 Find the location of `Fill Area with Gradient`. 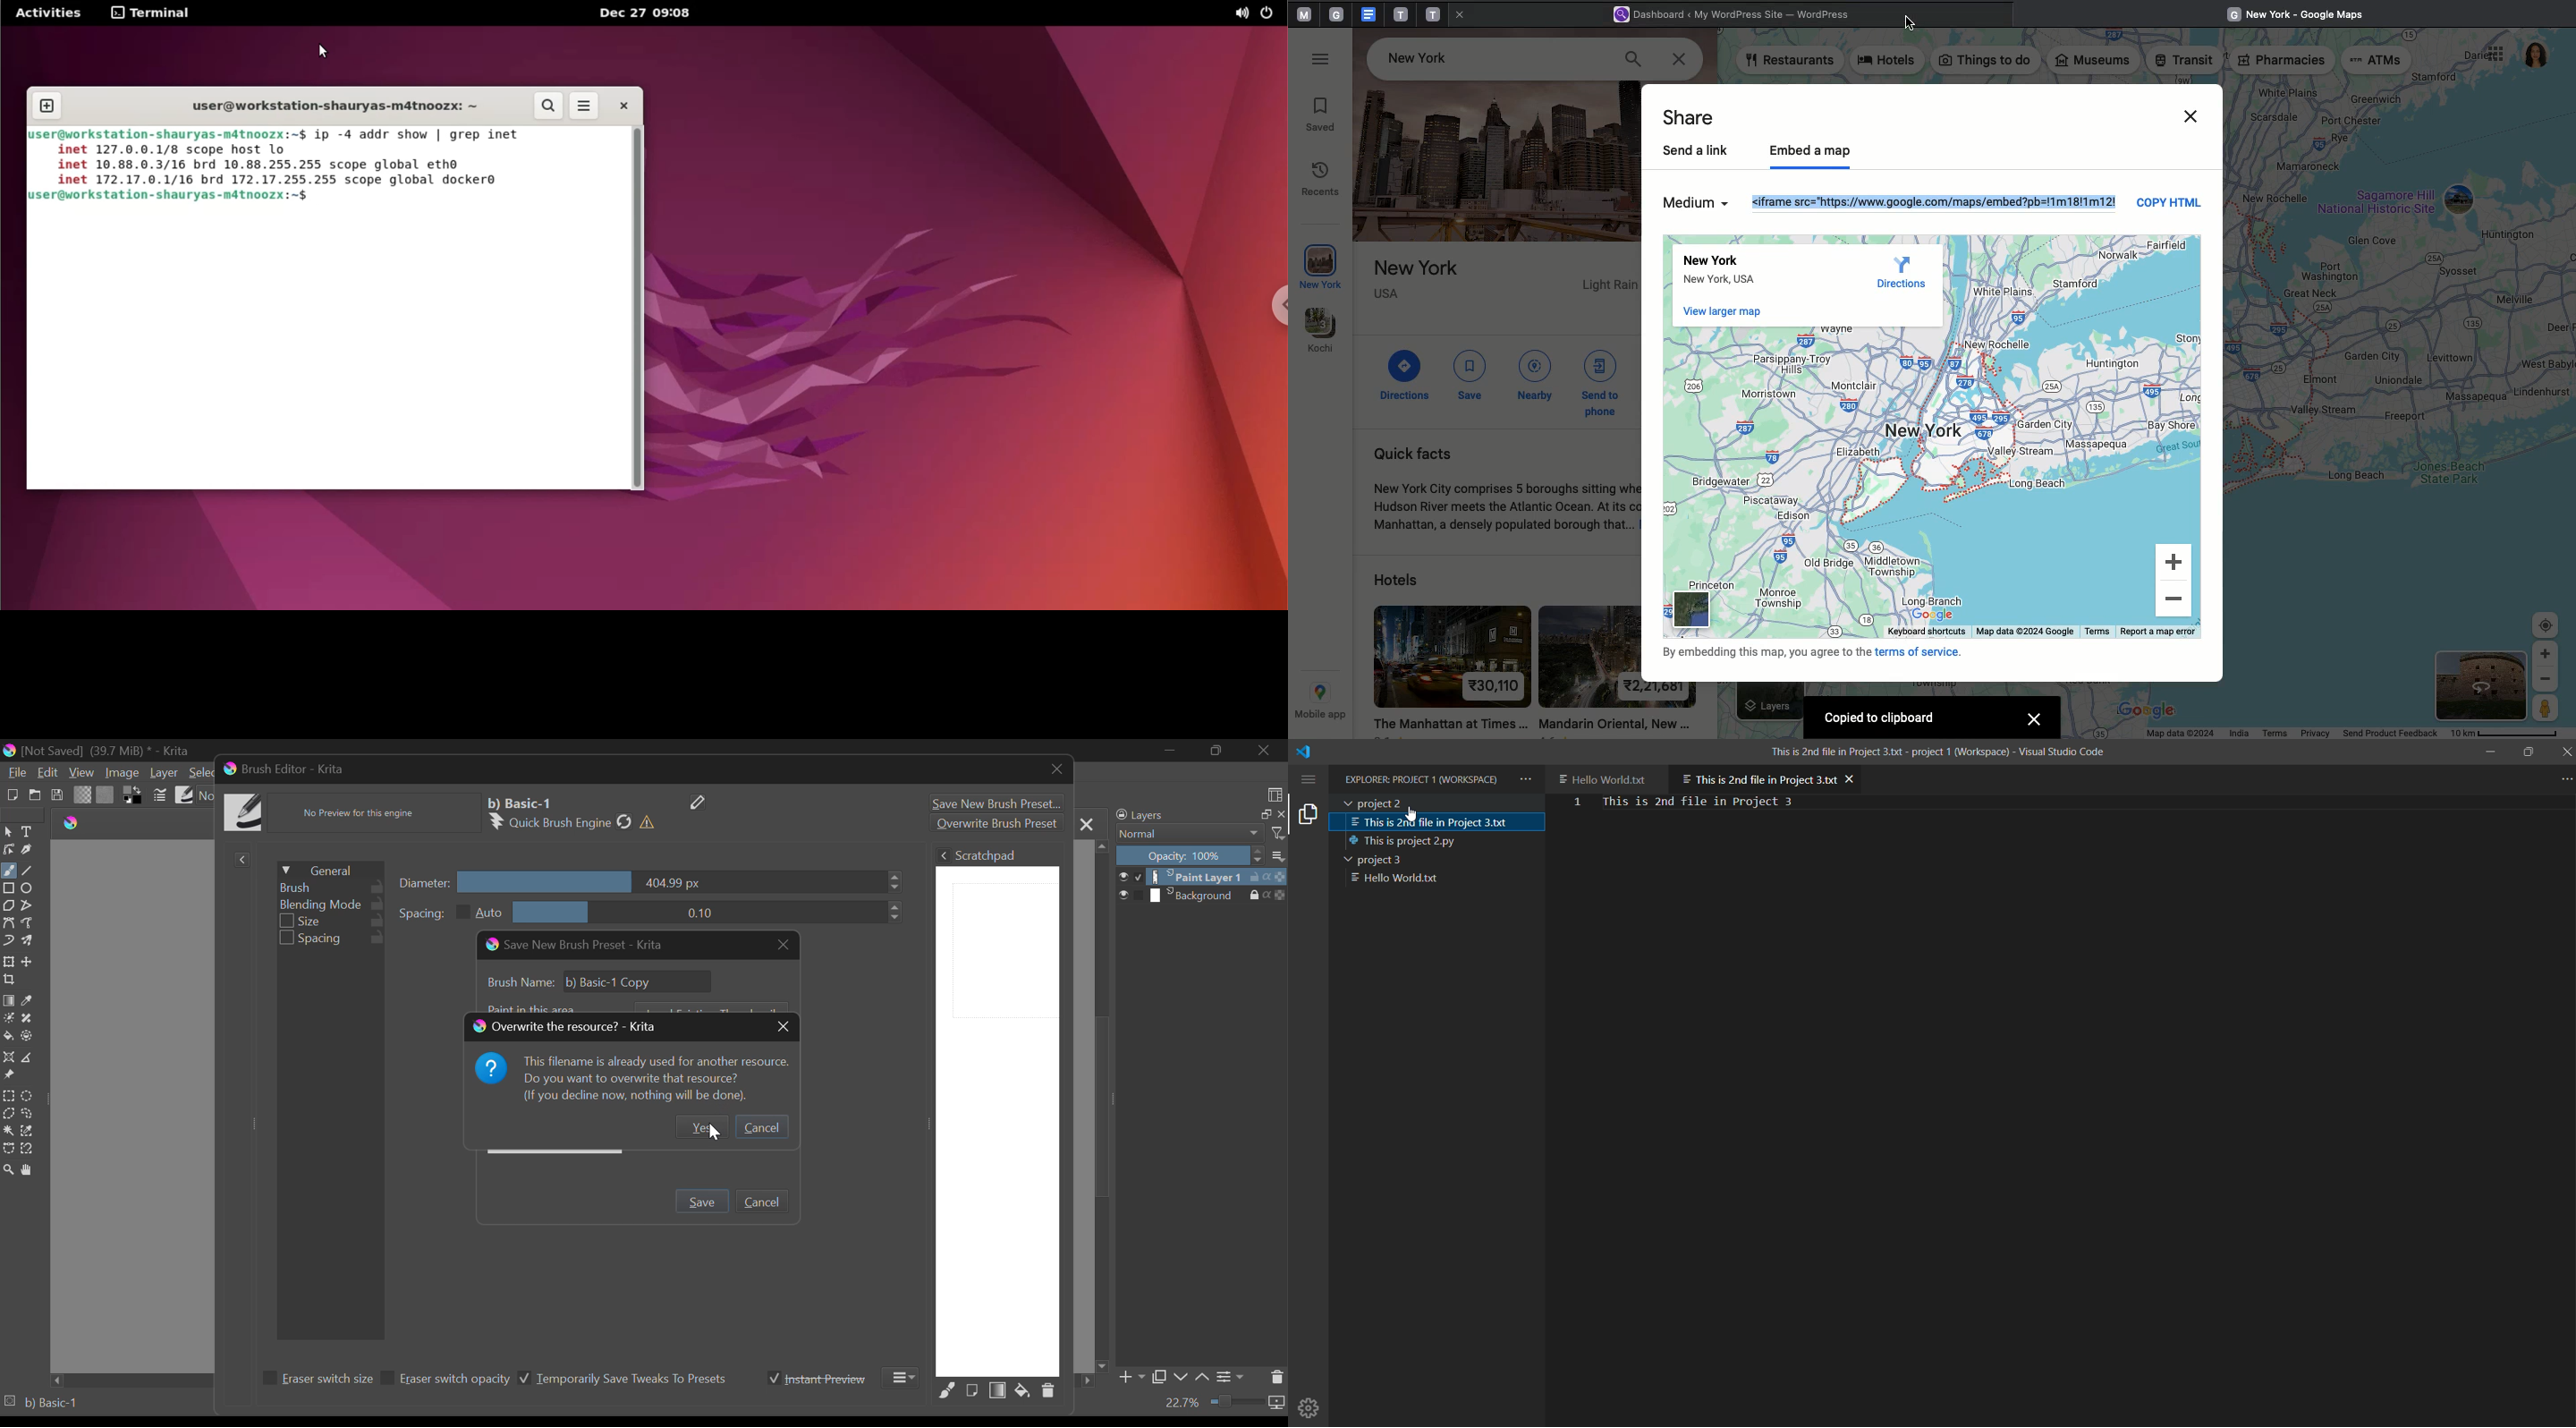

Fill Area with Gradient is located at coordinates (998, 1392).